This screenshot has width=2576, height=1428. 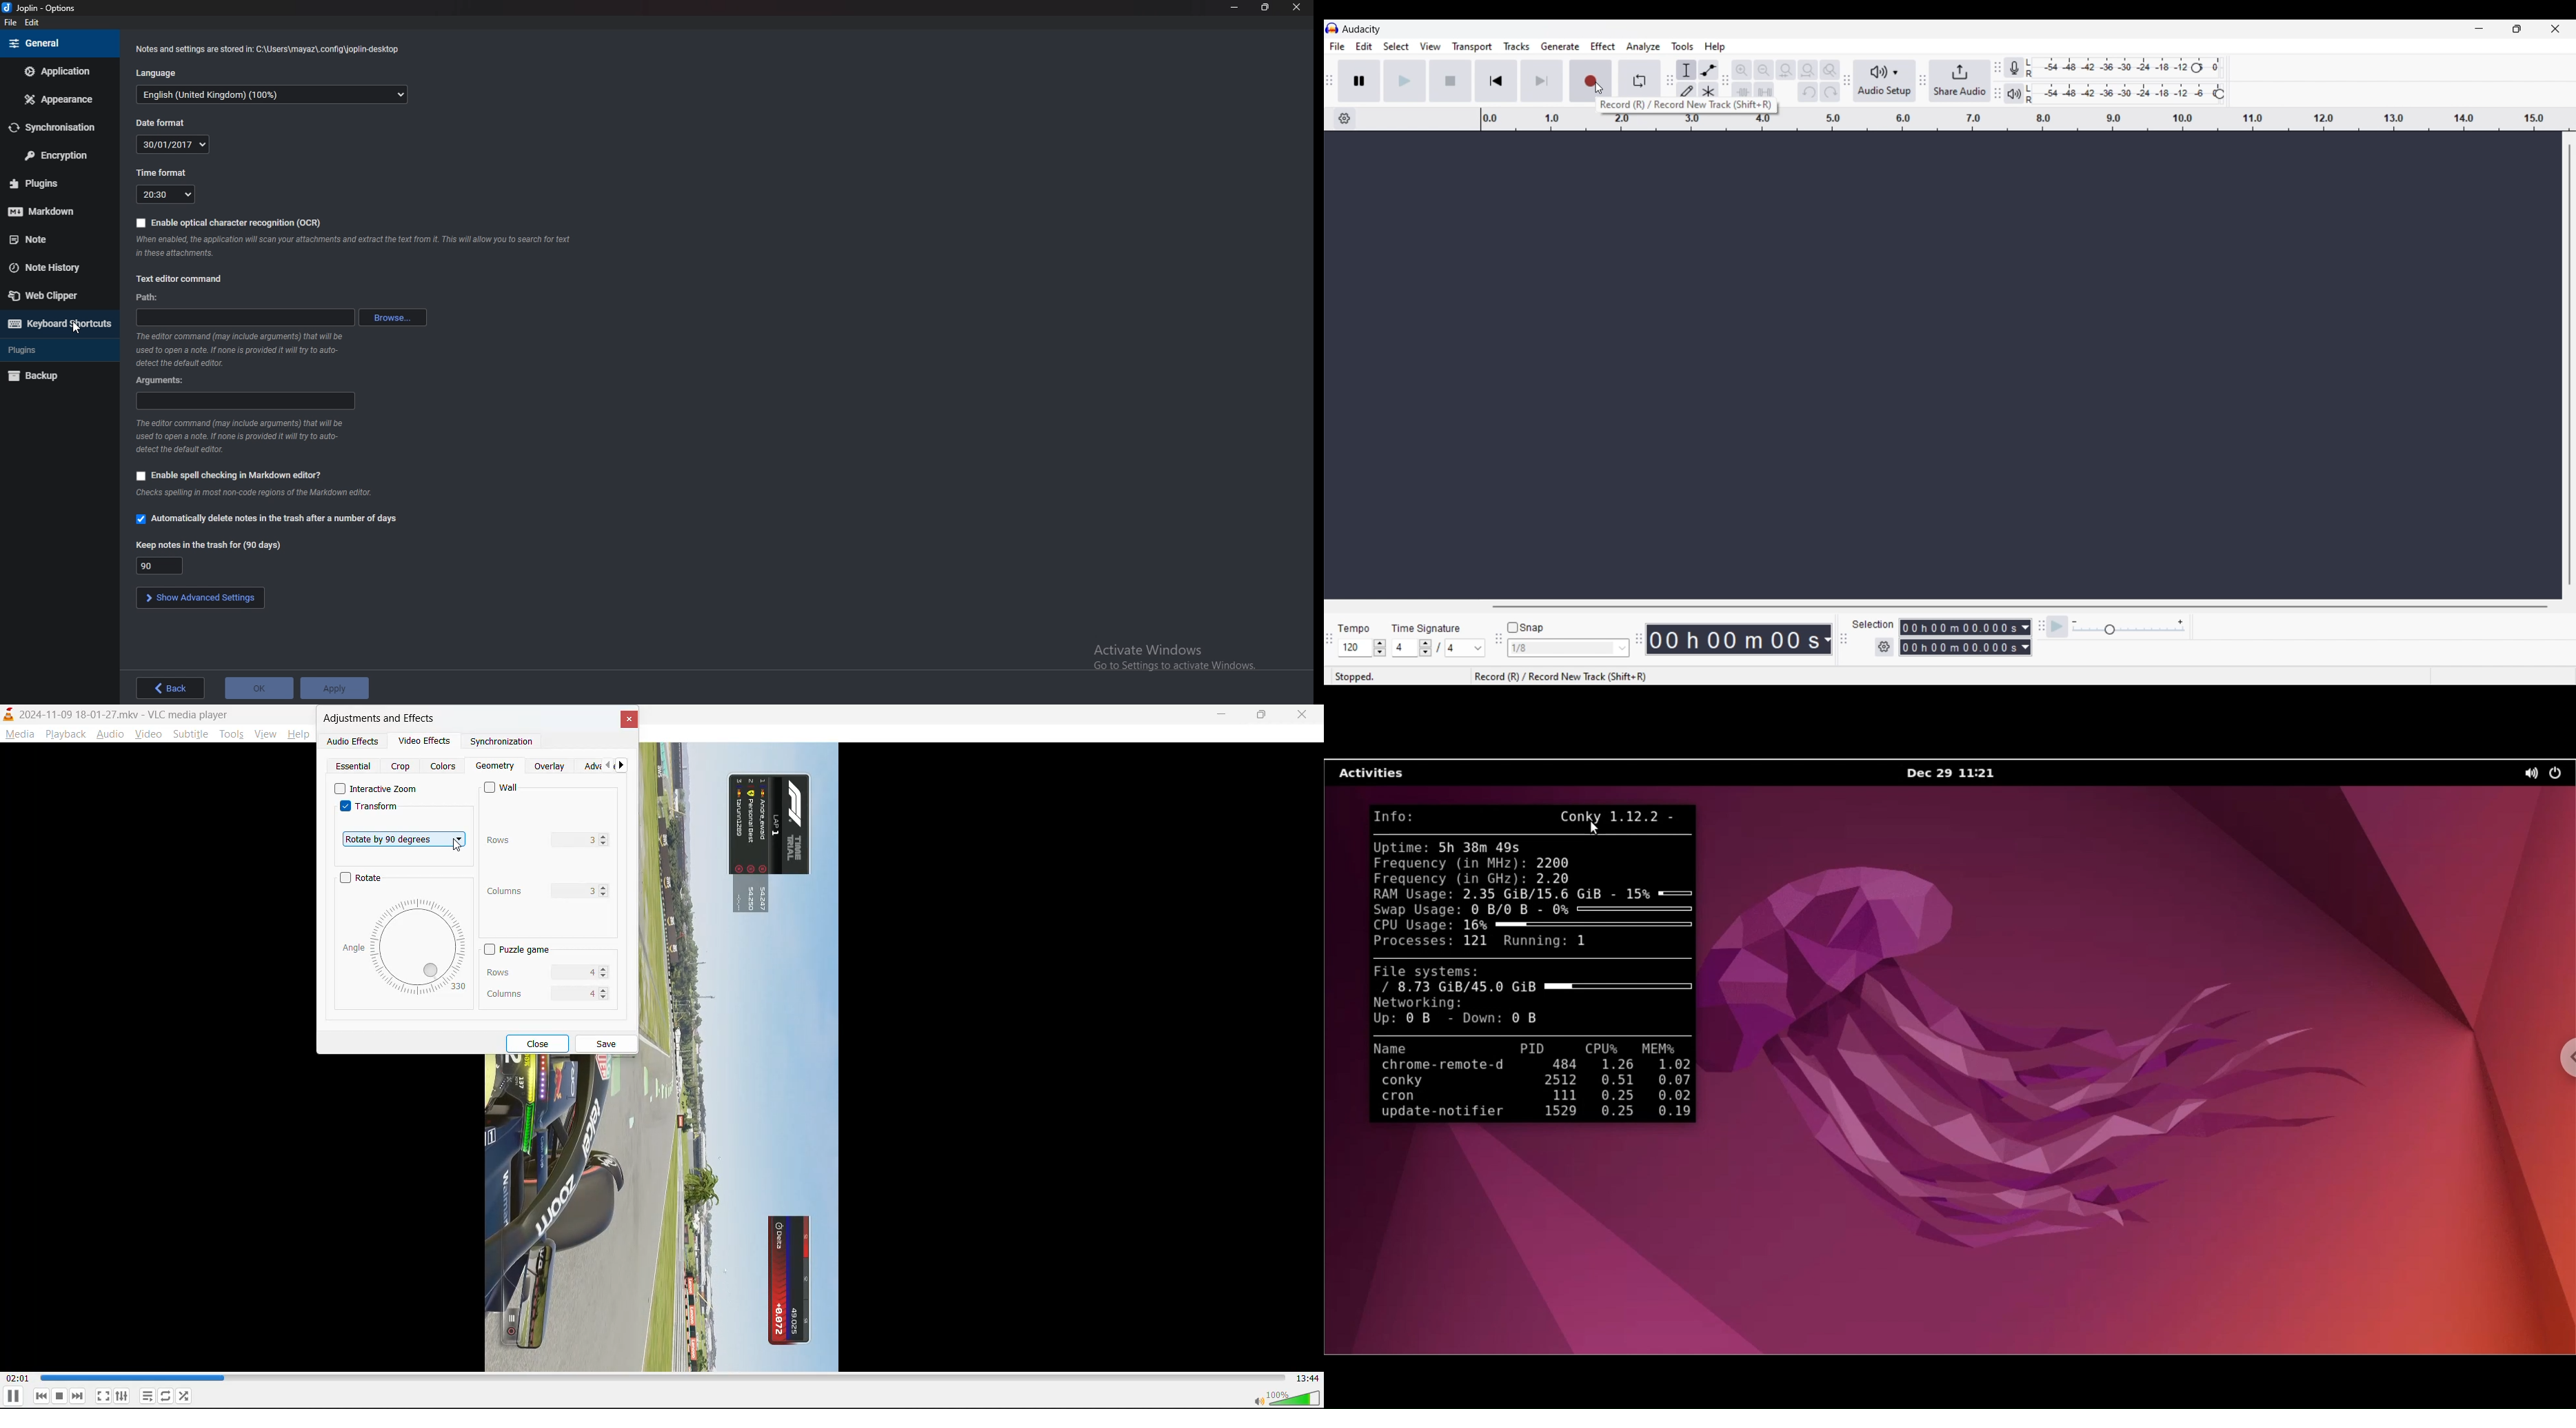 I want to click on Web Clipper, so click(x=57, y=295).